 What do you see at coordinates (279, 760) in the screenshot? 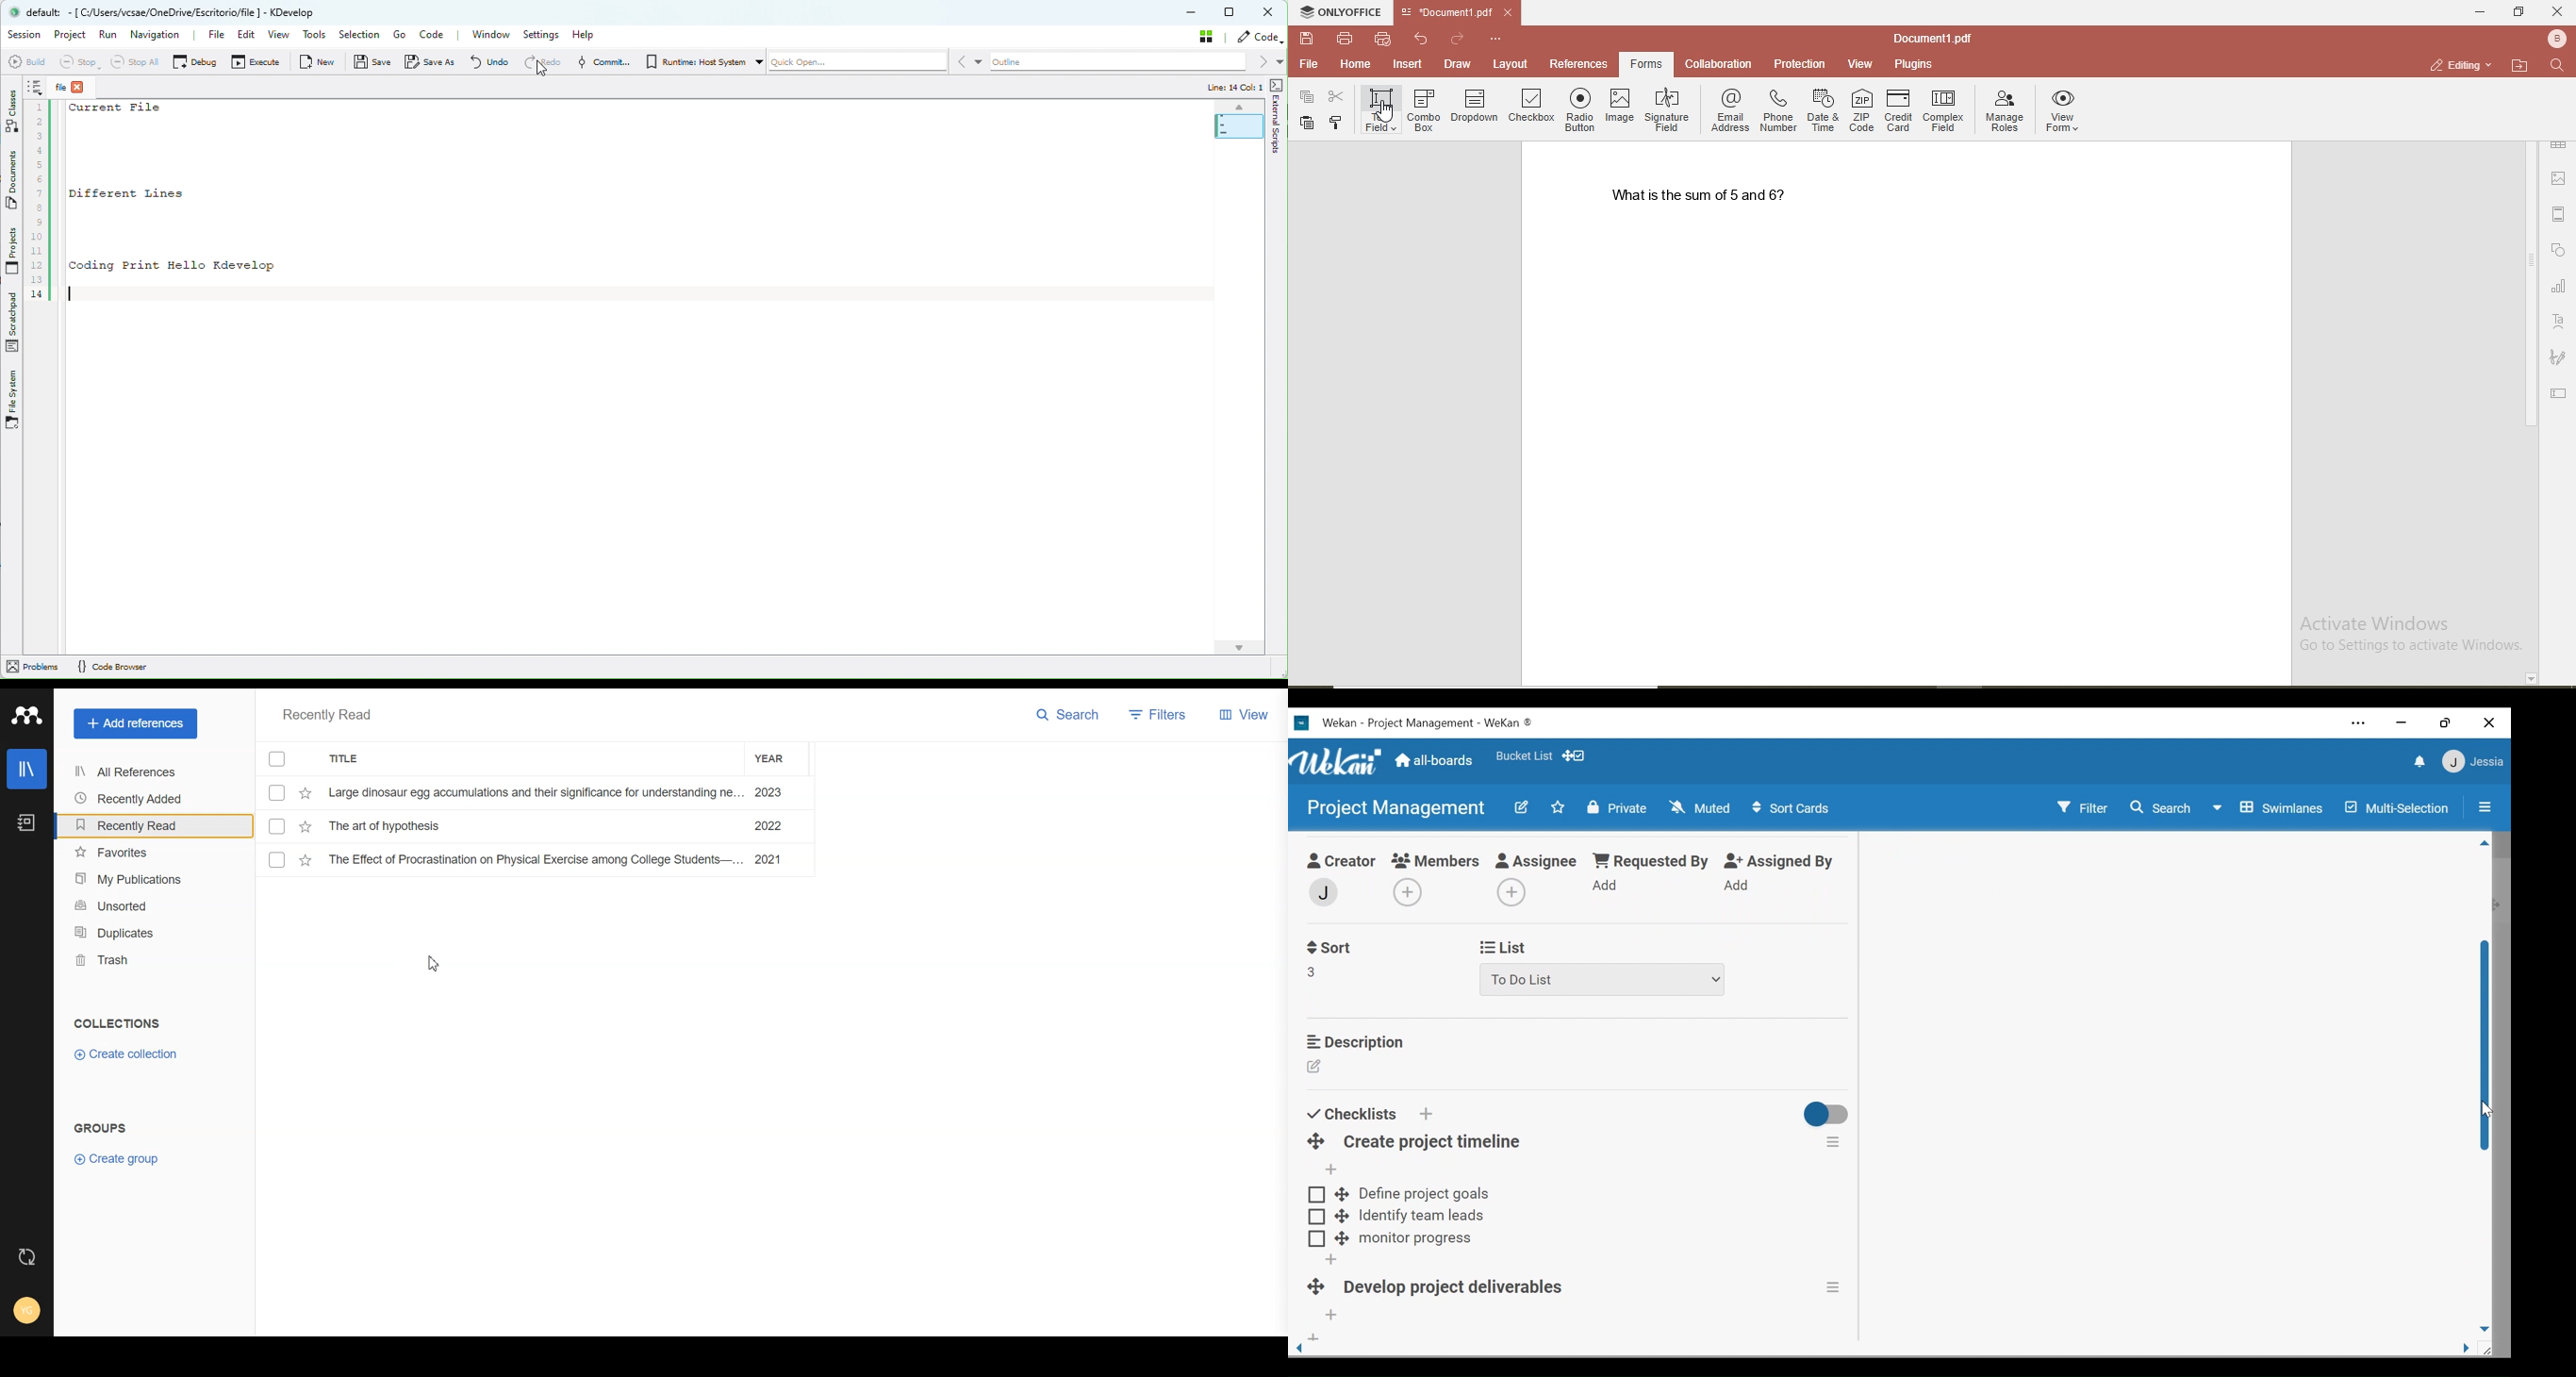
I see `Checkmarks` at bounding box center [279, 760].